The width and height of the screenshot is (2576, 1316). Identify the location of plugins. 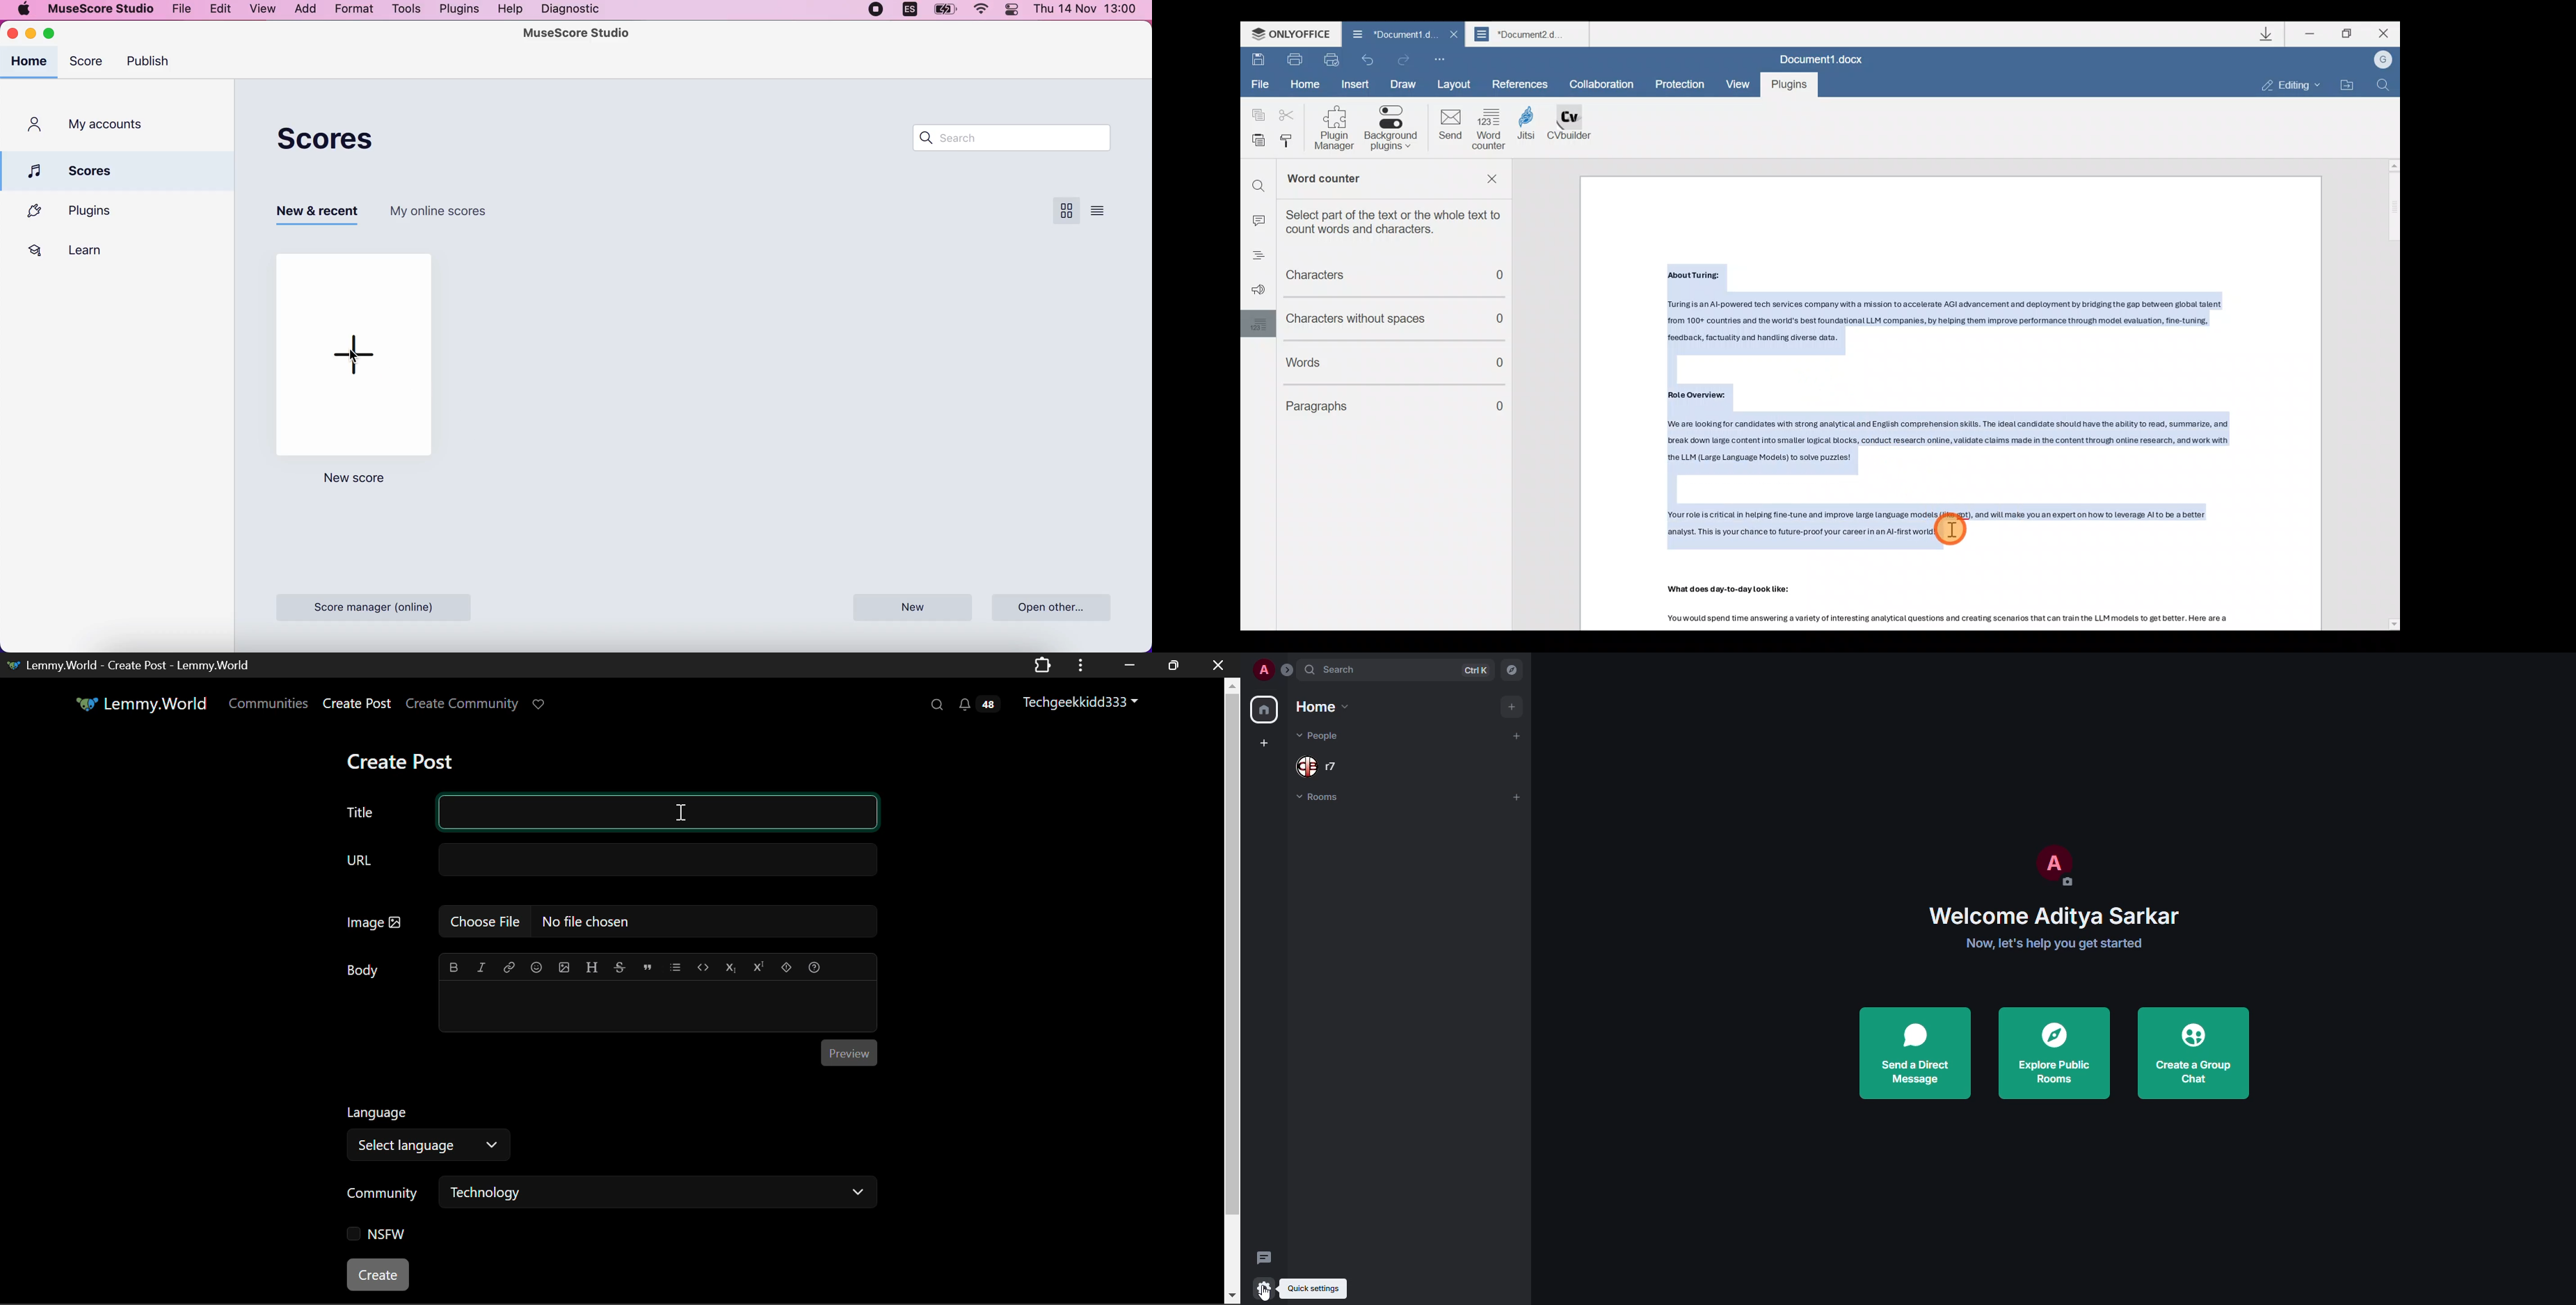
(457, 10).